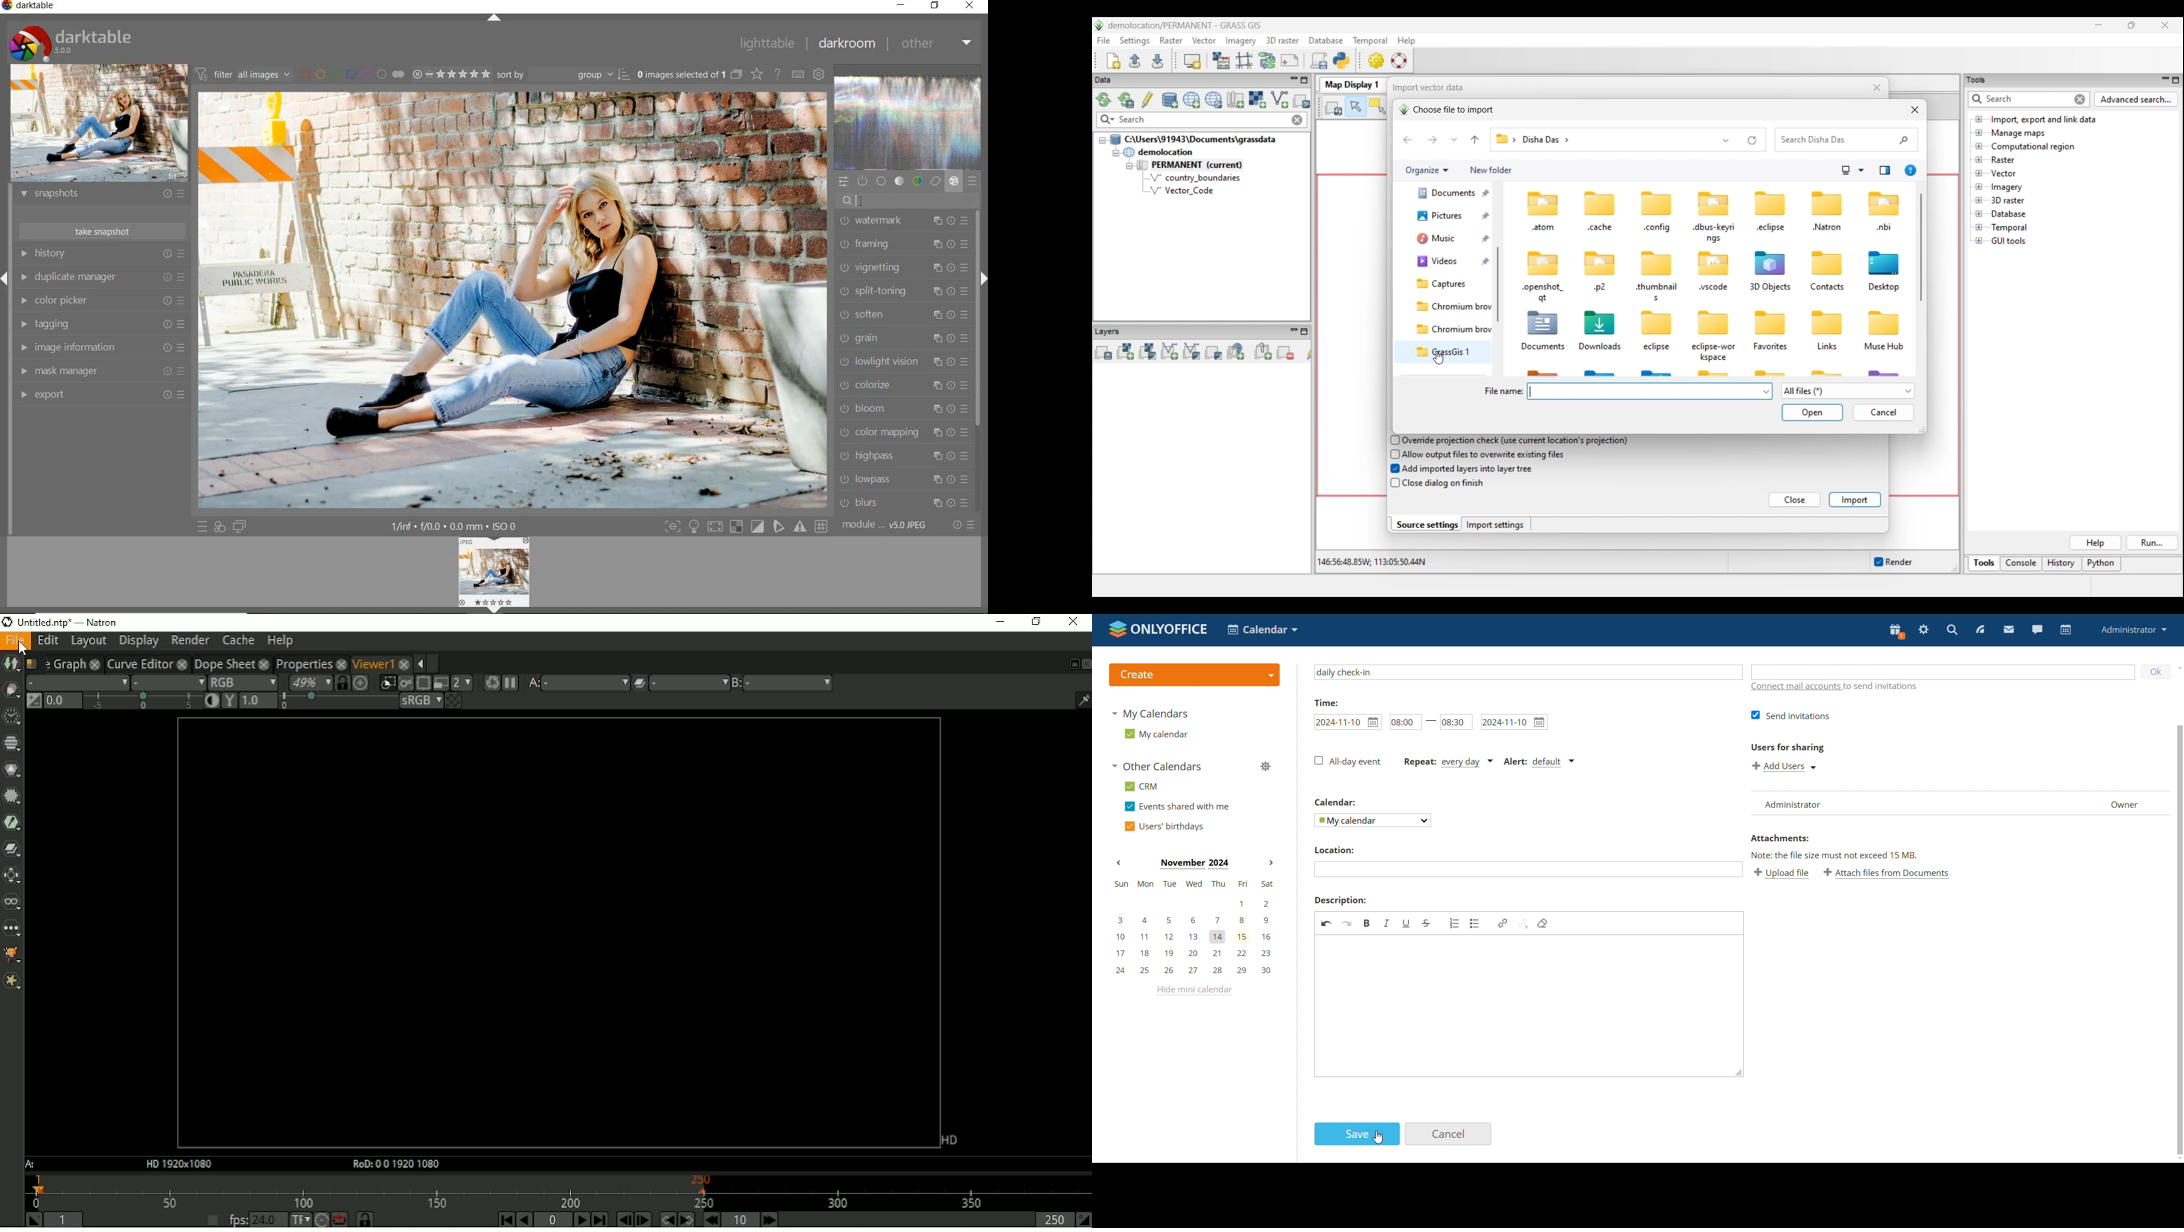  I want to click on my calendar, so click(1155, 734).